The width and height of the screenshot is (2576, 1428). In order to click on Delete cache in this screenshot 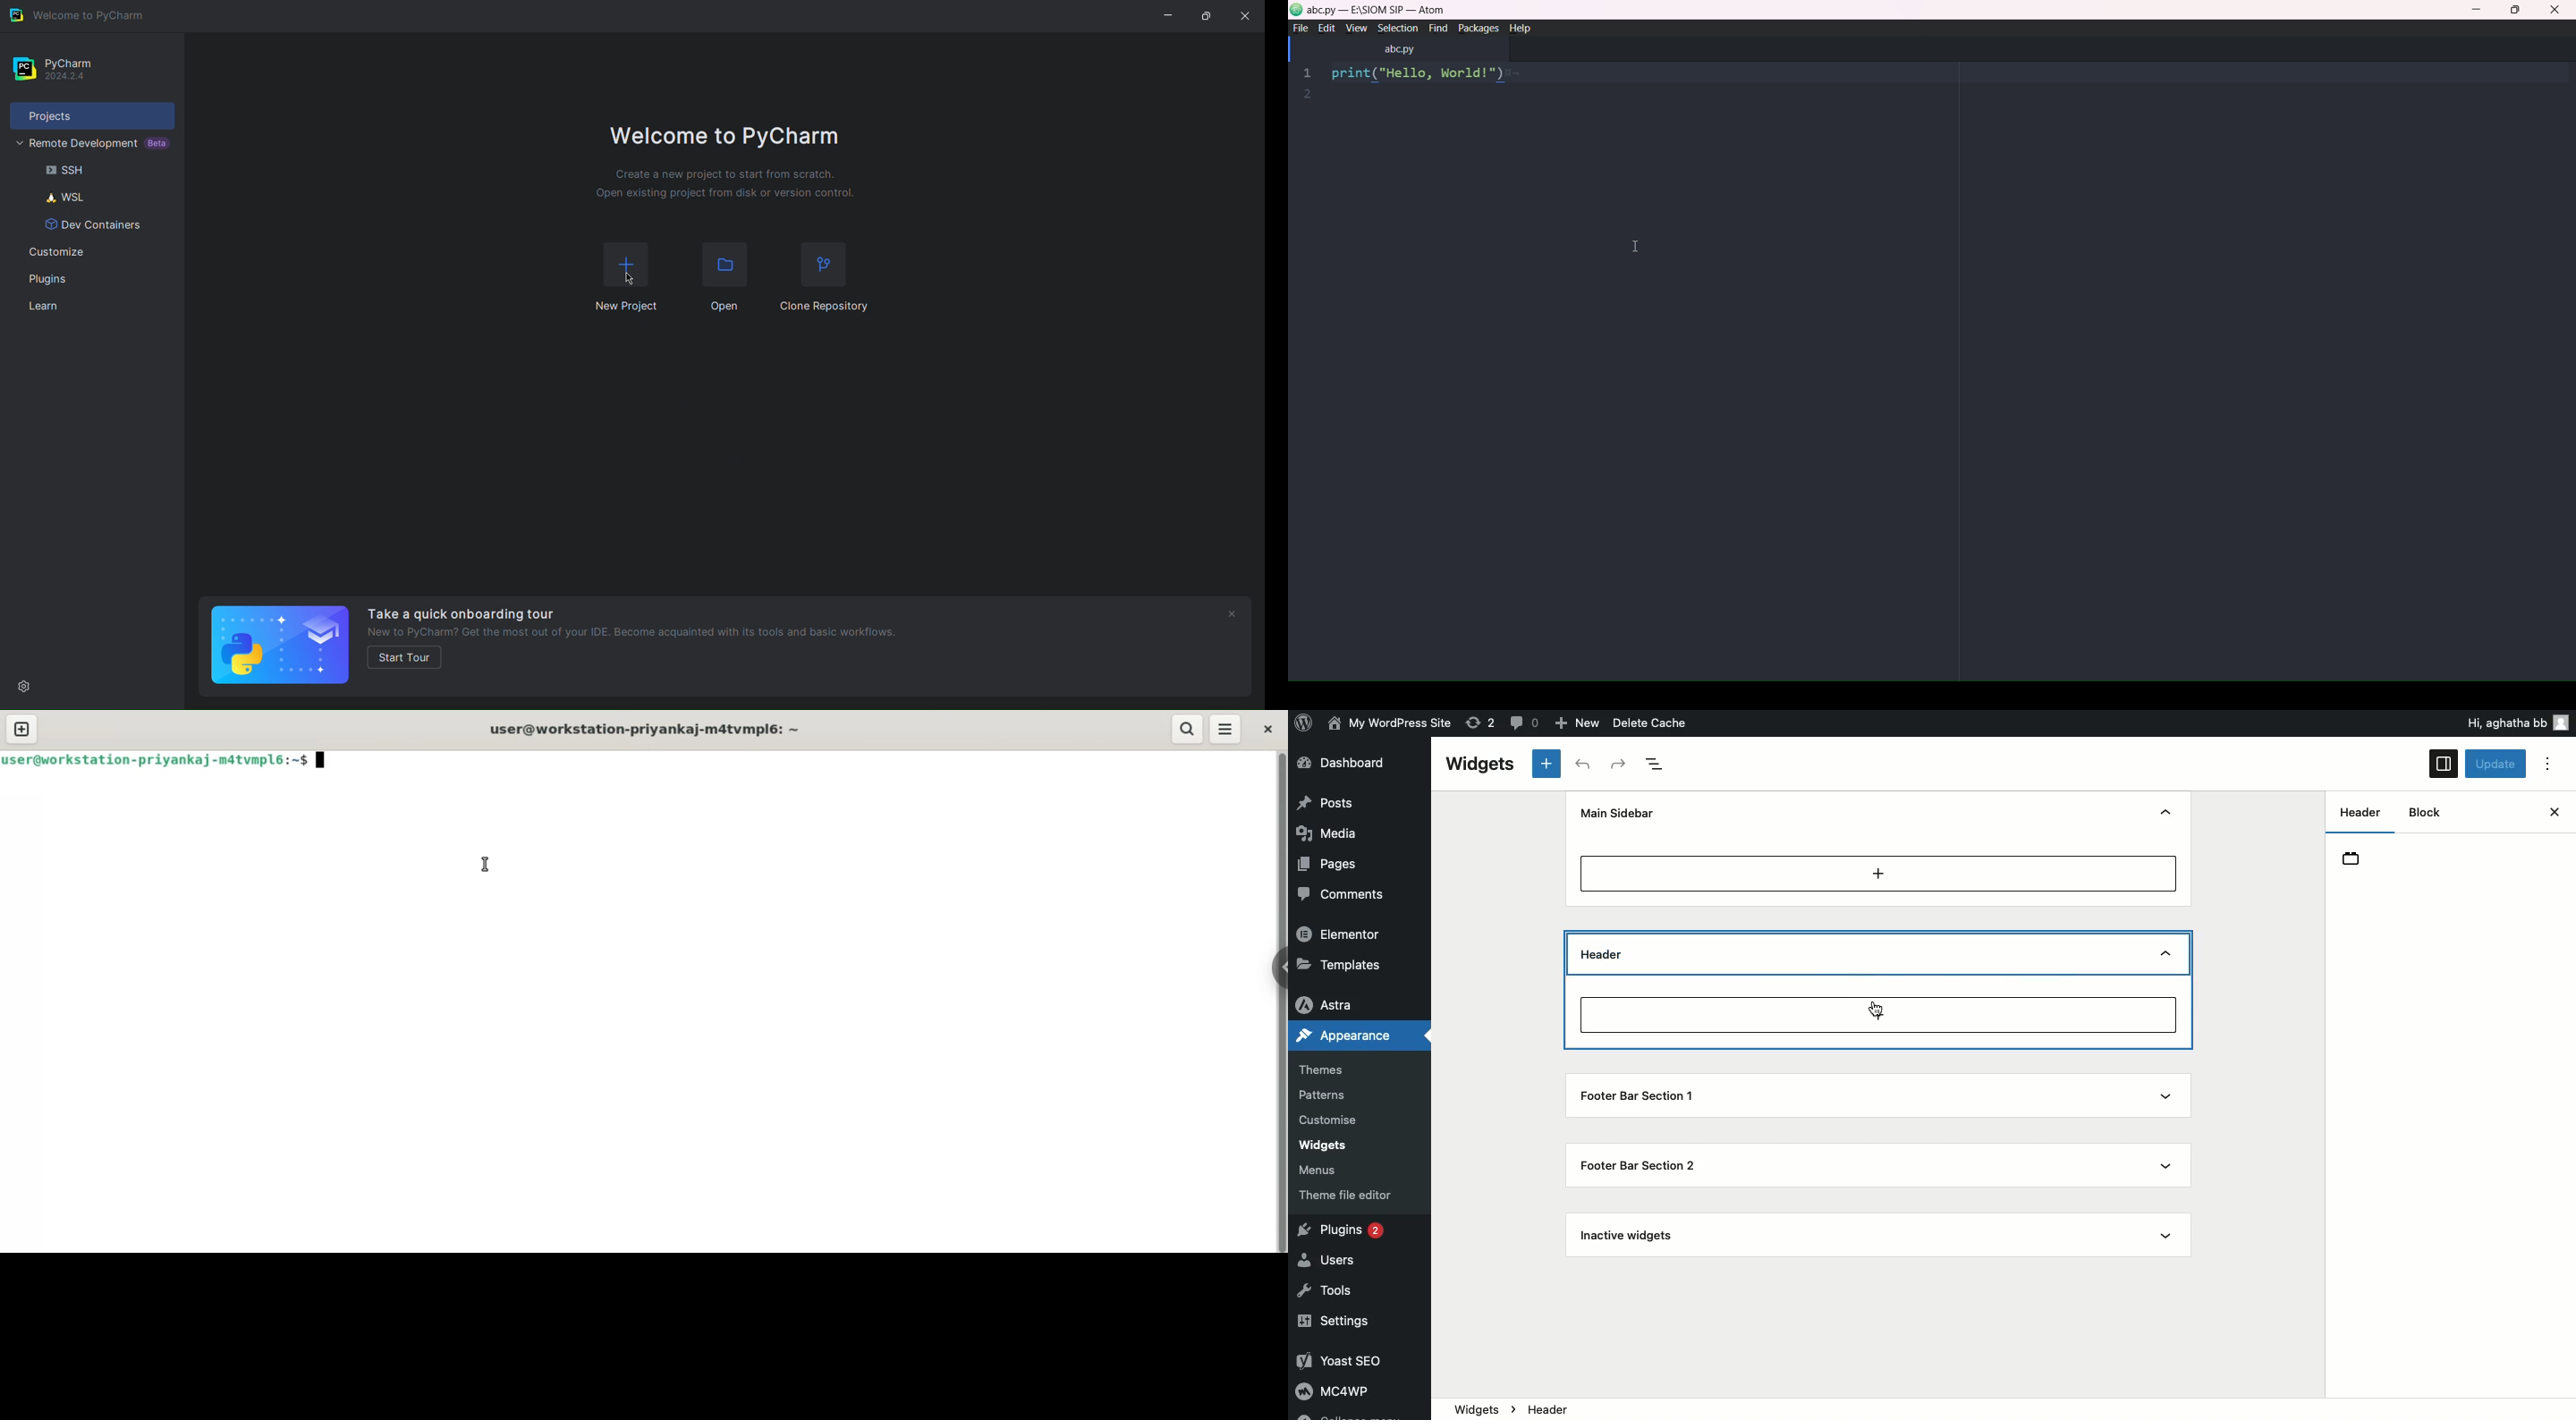, I will do `click(1651, 723)`.